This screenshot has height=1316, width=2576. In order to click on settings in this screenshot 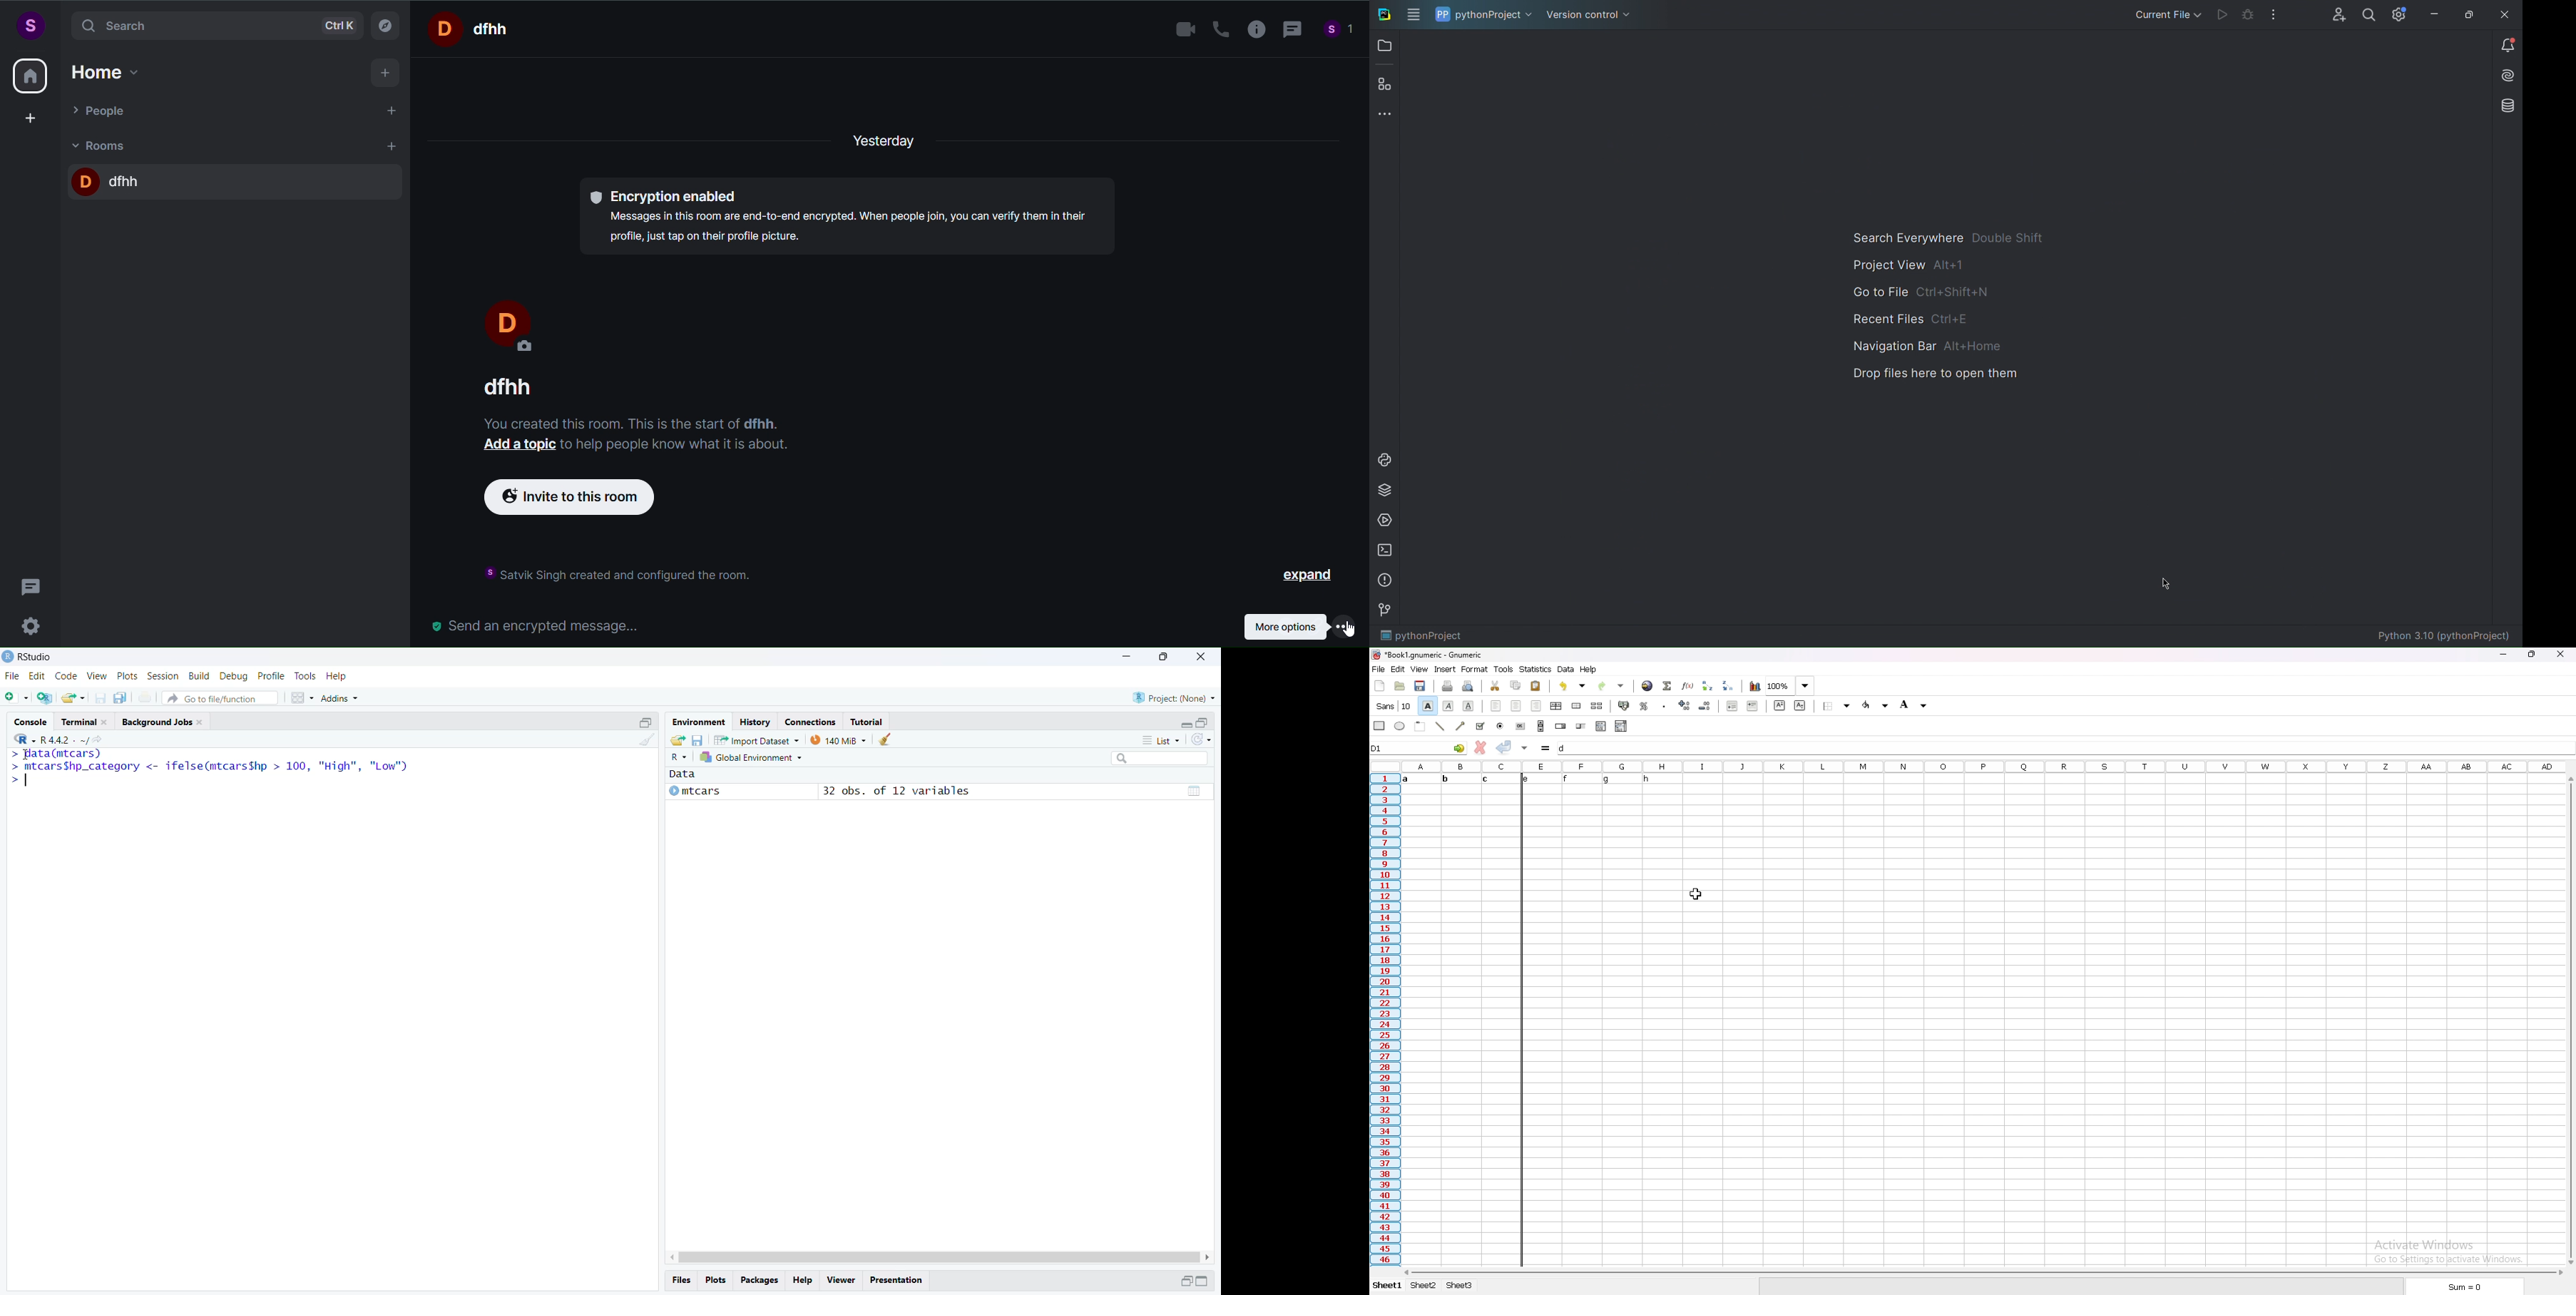, I will do `click(34, 624)`.